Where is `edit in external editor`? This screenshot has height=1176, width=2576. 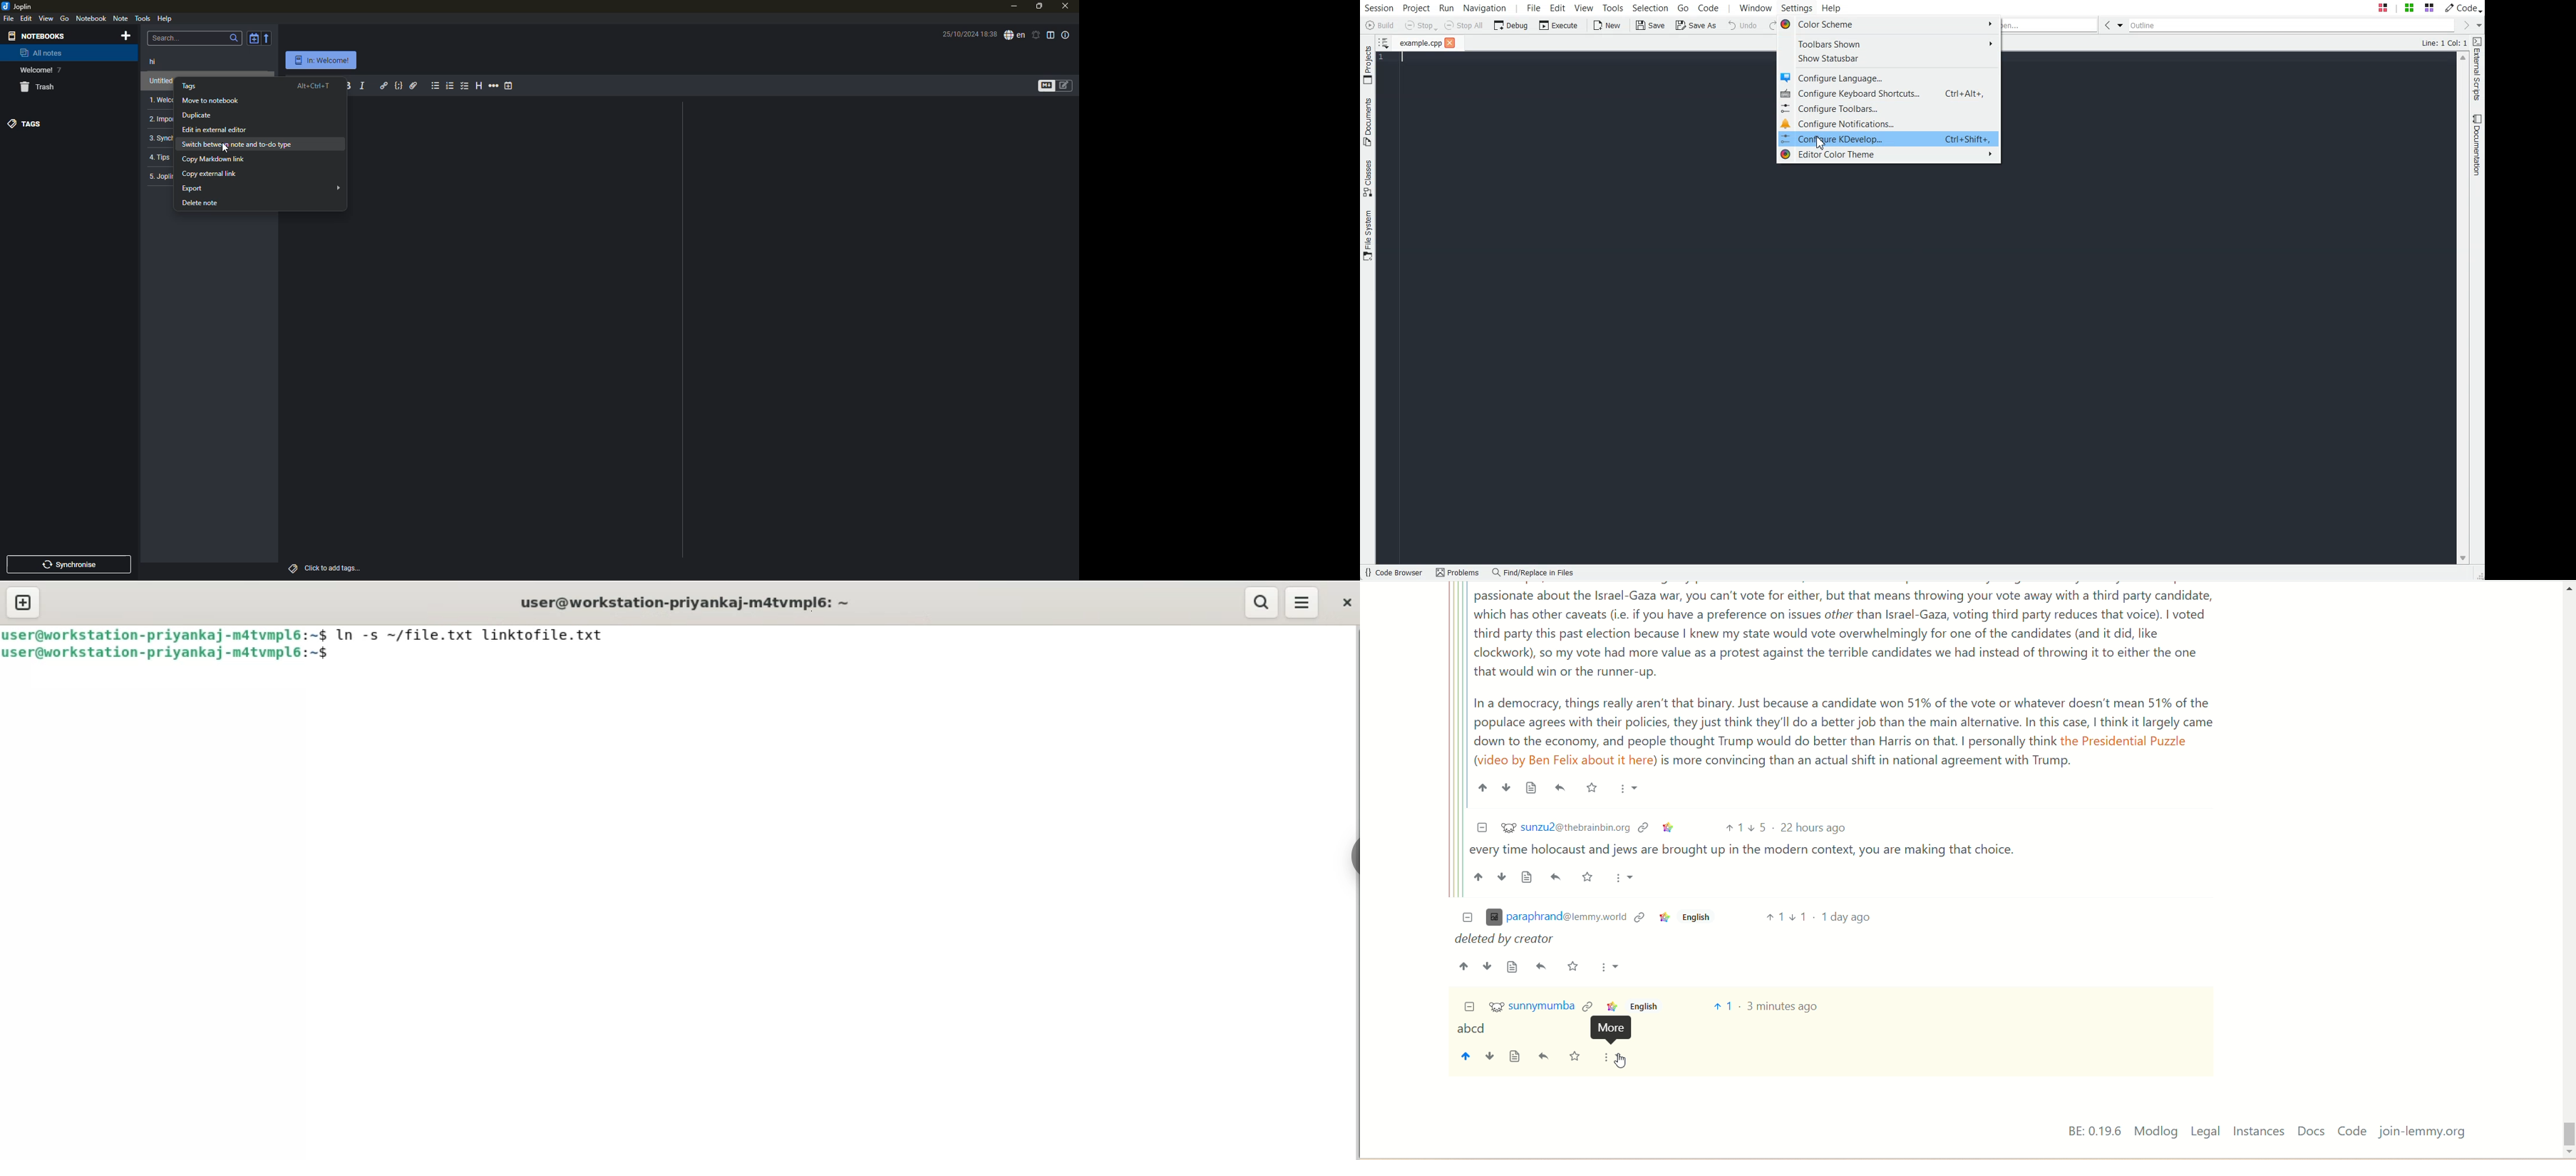 edit in external editor is located at coordinates (218, 129).